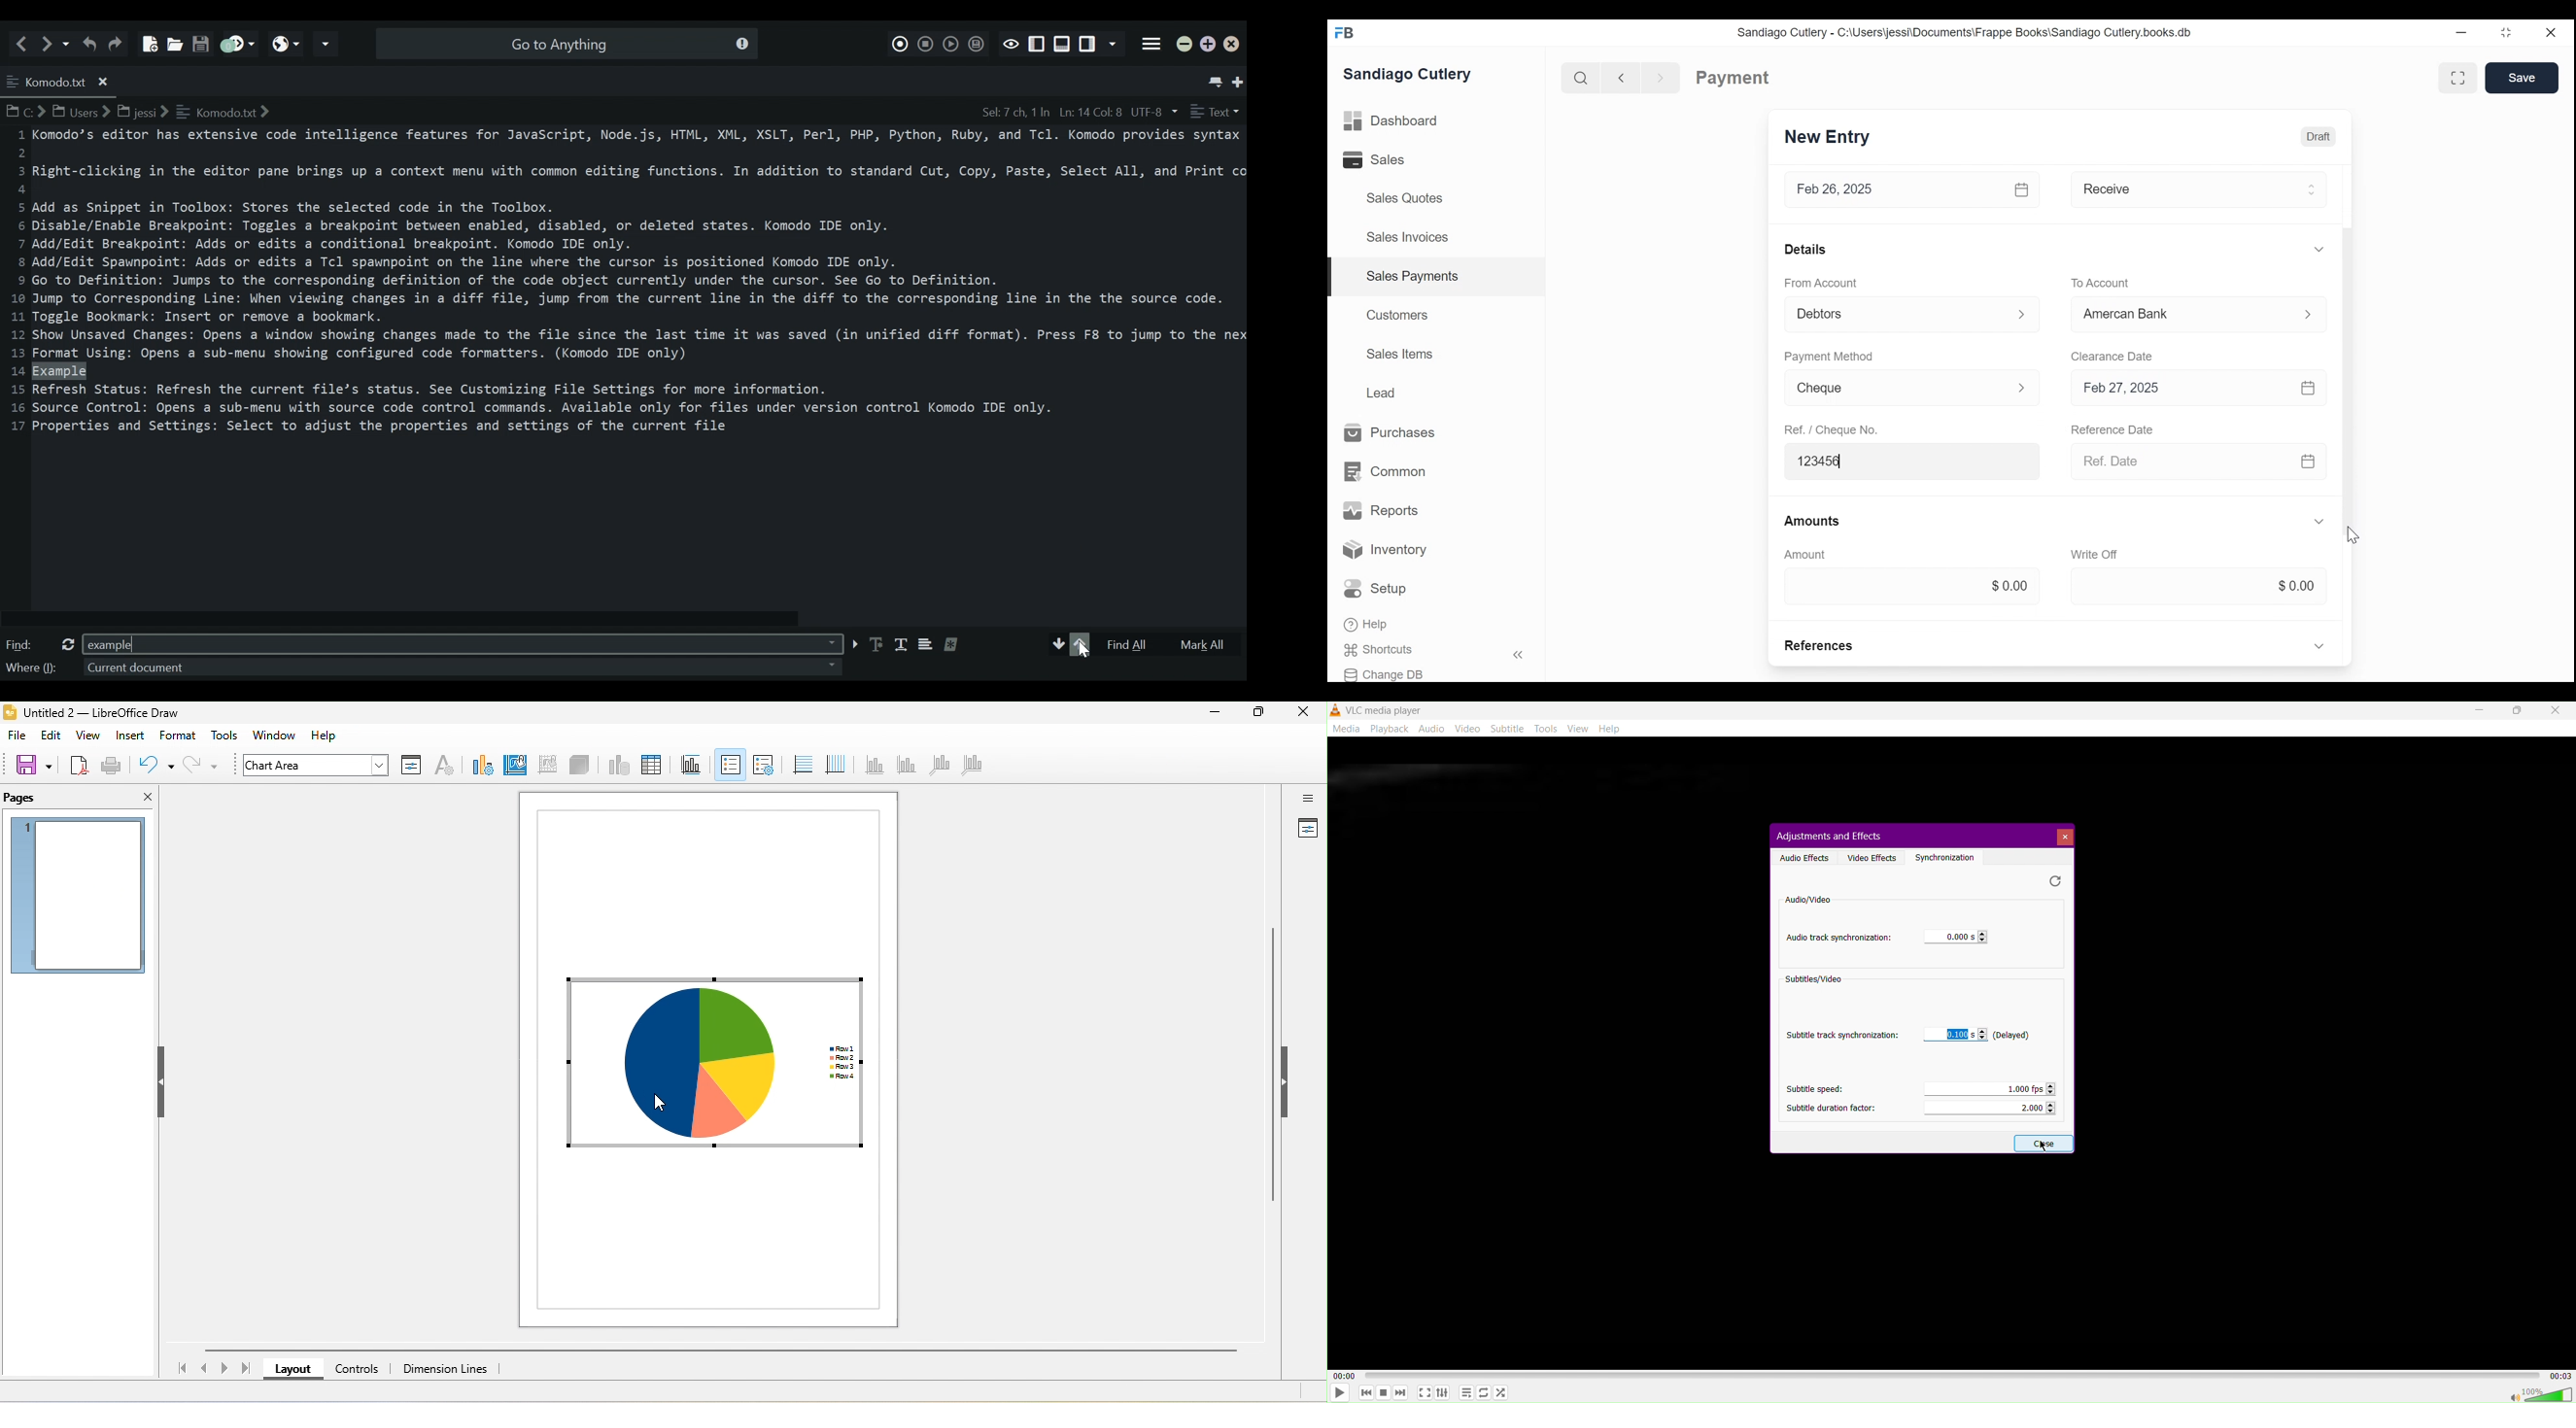 This screenshot has width=2576, height=1428. Describe the element at coordinates (1909, 585) in the screenshot. I see `$0.00` at that location.